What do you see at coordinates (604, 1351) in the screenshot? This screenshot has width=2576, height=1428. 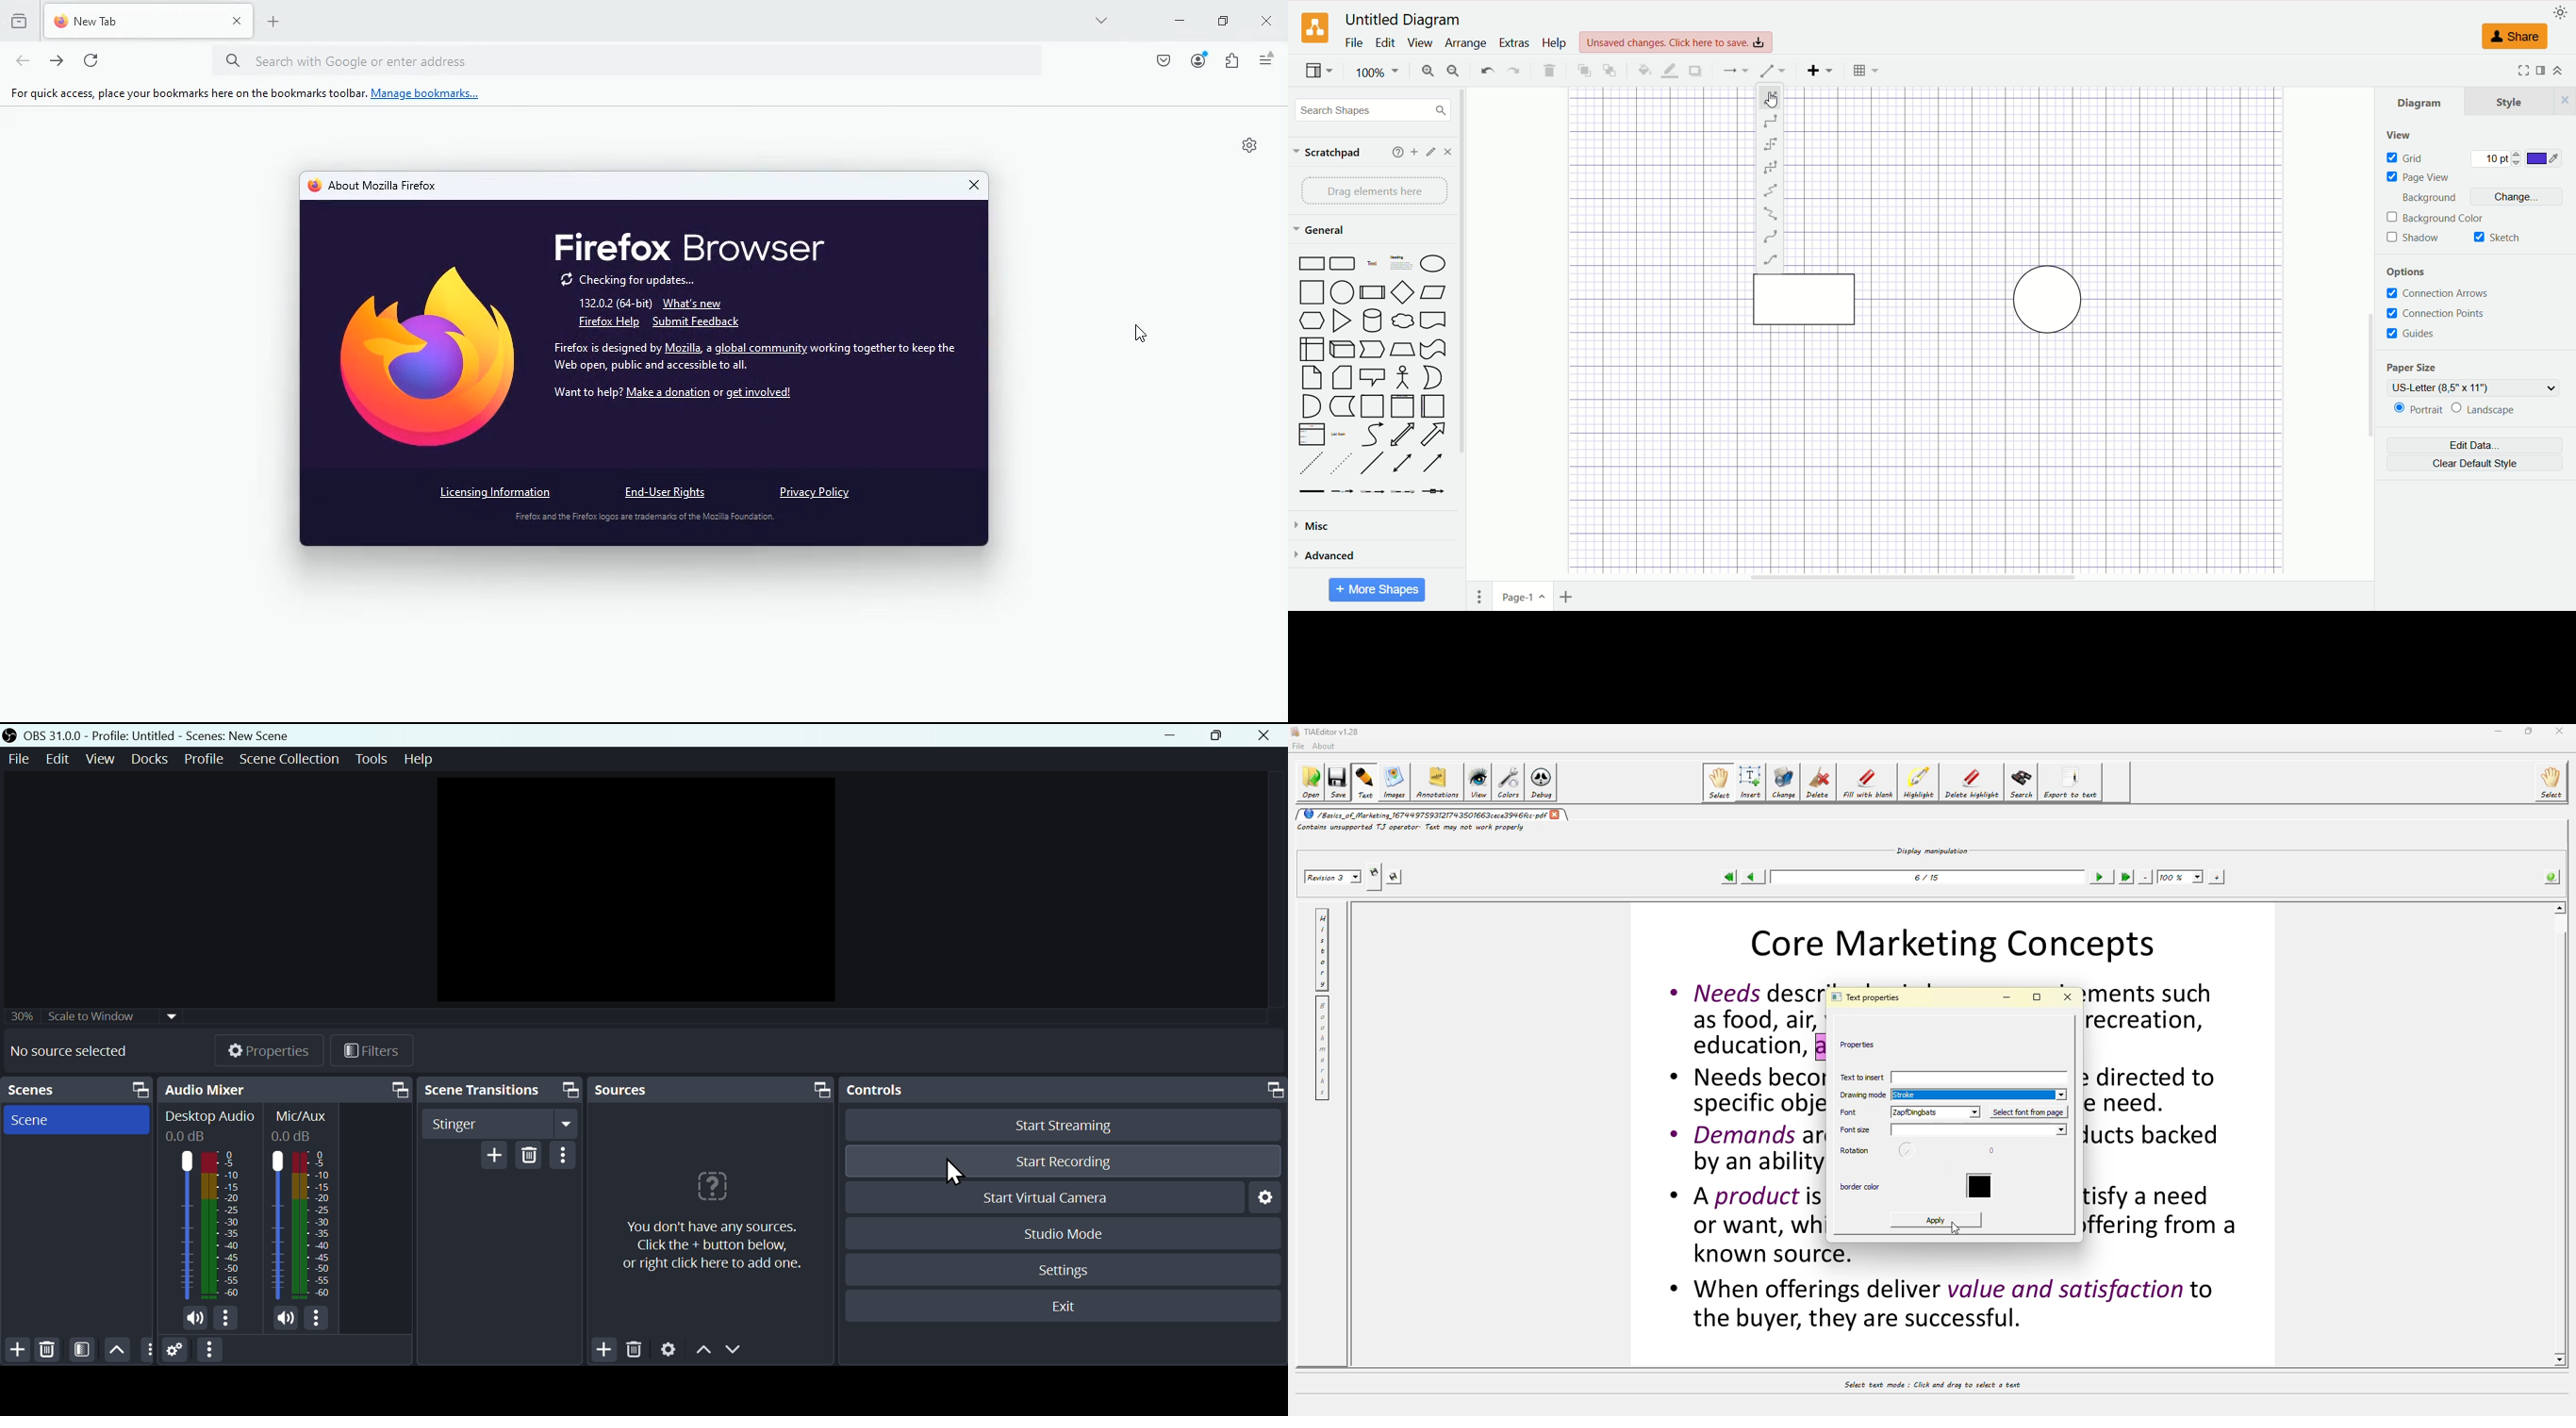 I see `Add` at bounding box center [604, 1351].